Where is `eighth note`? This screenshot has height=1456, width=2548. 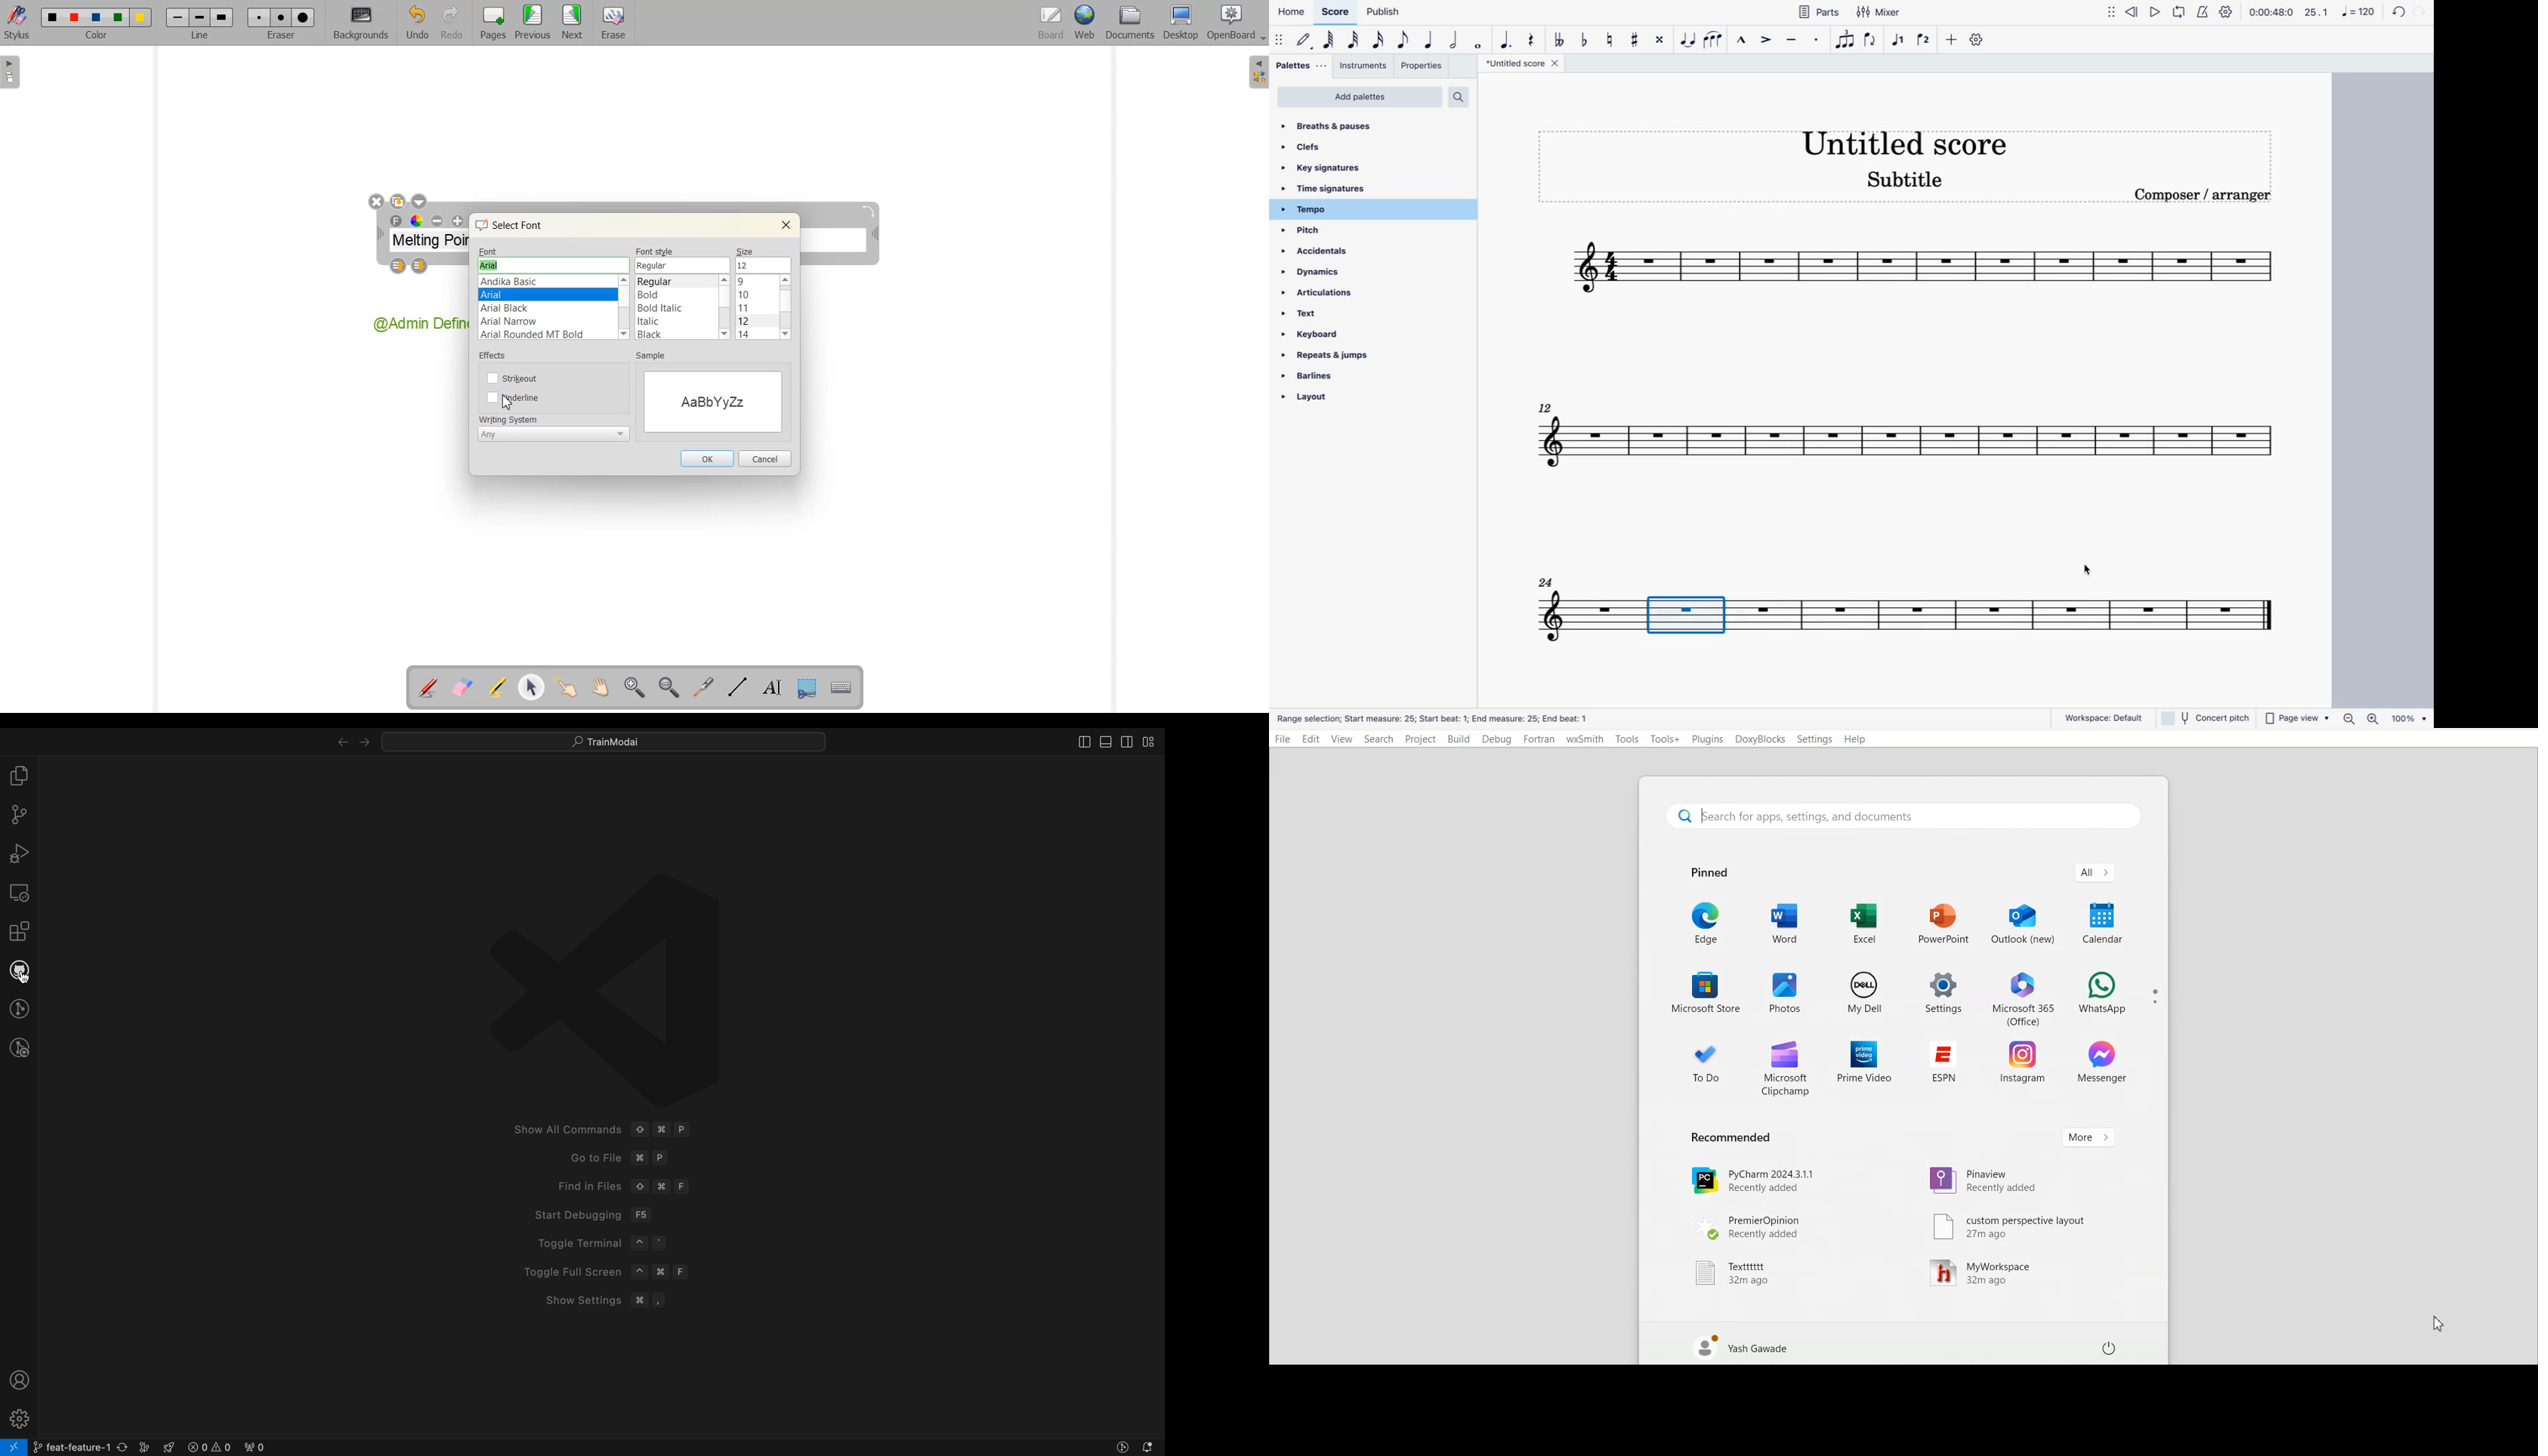
eighth note is located at coordinates (1404, 40).